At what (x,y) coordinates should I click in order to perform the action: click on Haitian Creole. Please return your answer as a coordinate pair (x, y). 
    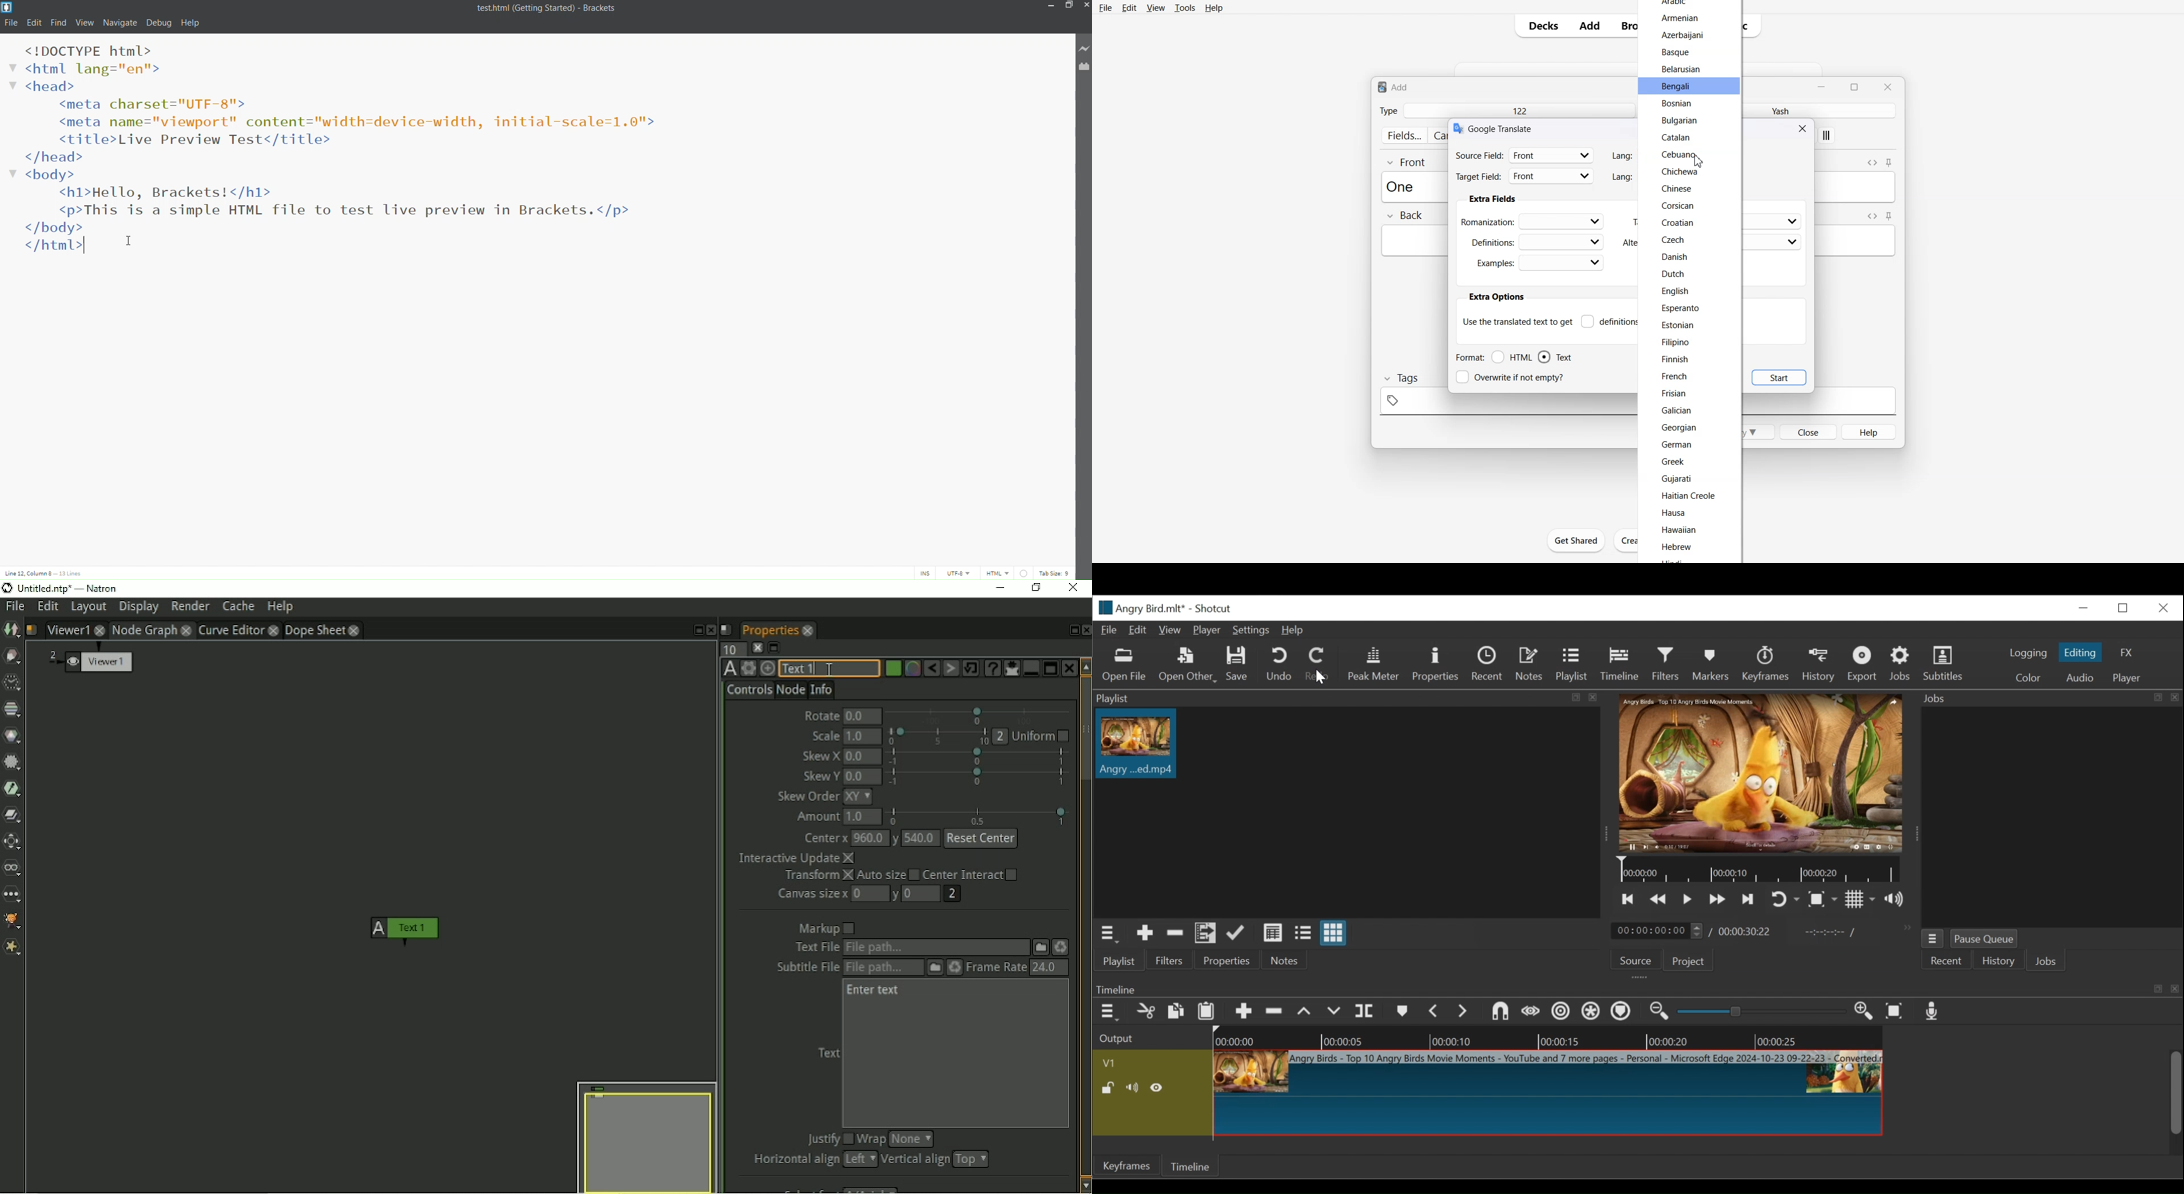
    Looking at the image, I should click on (1690, 495).